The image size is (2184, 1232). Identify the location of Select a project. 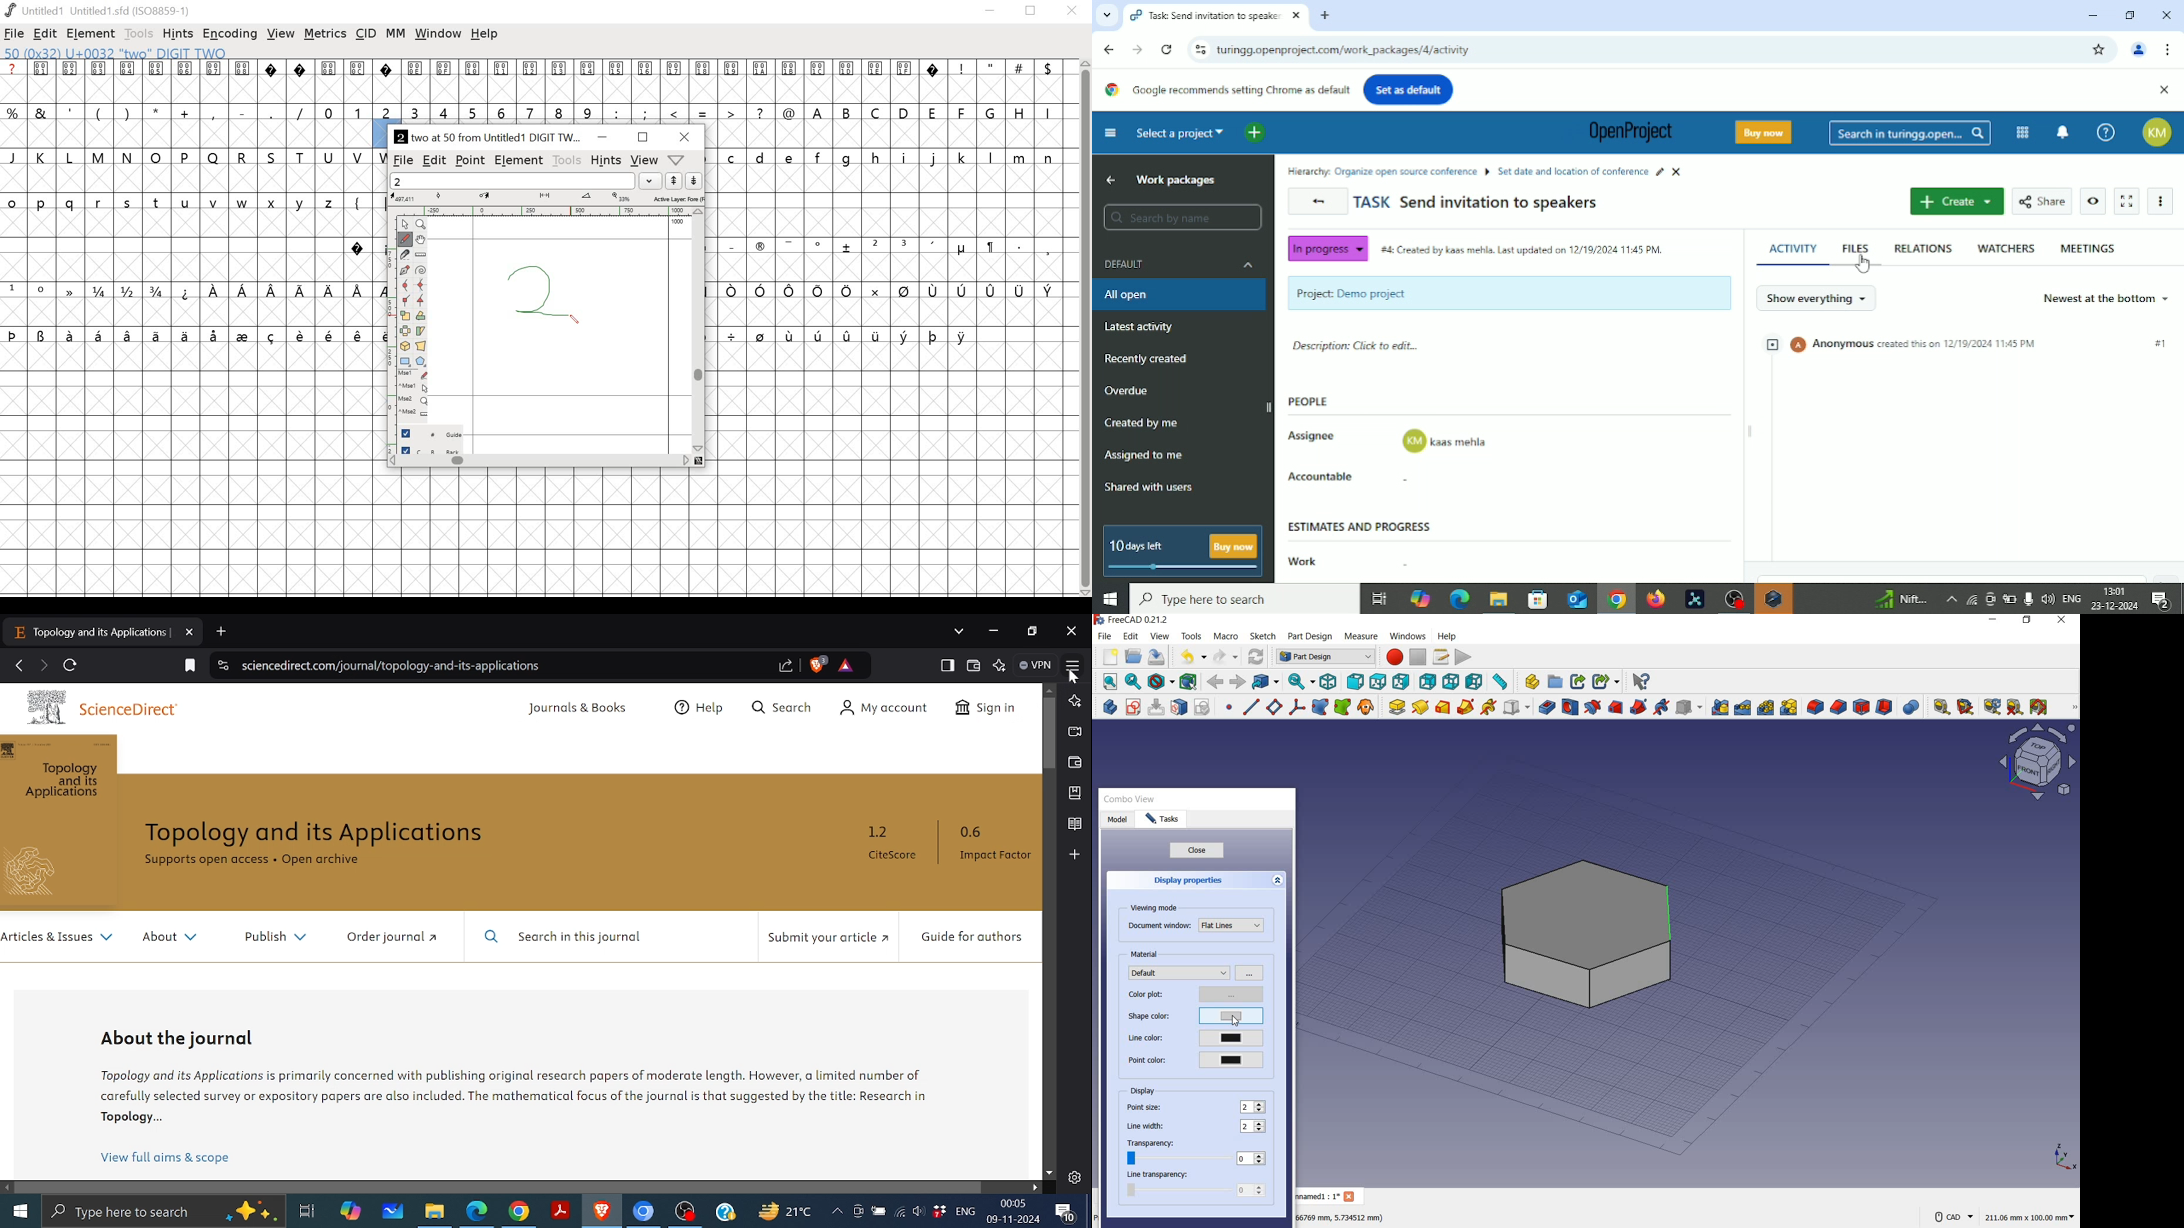
(1181, 132).